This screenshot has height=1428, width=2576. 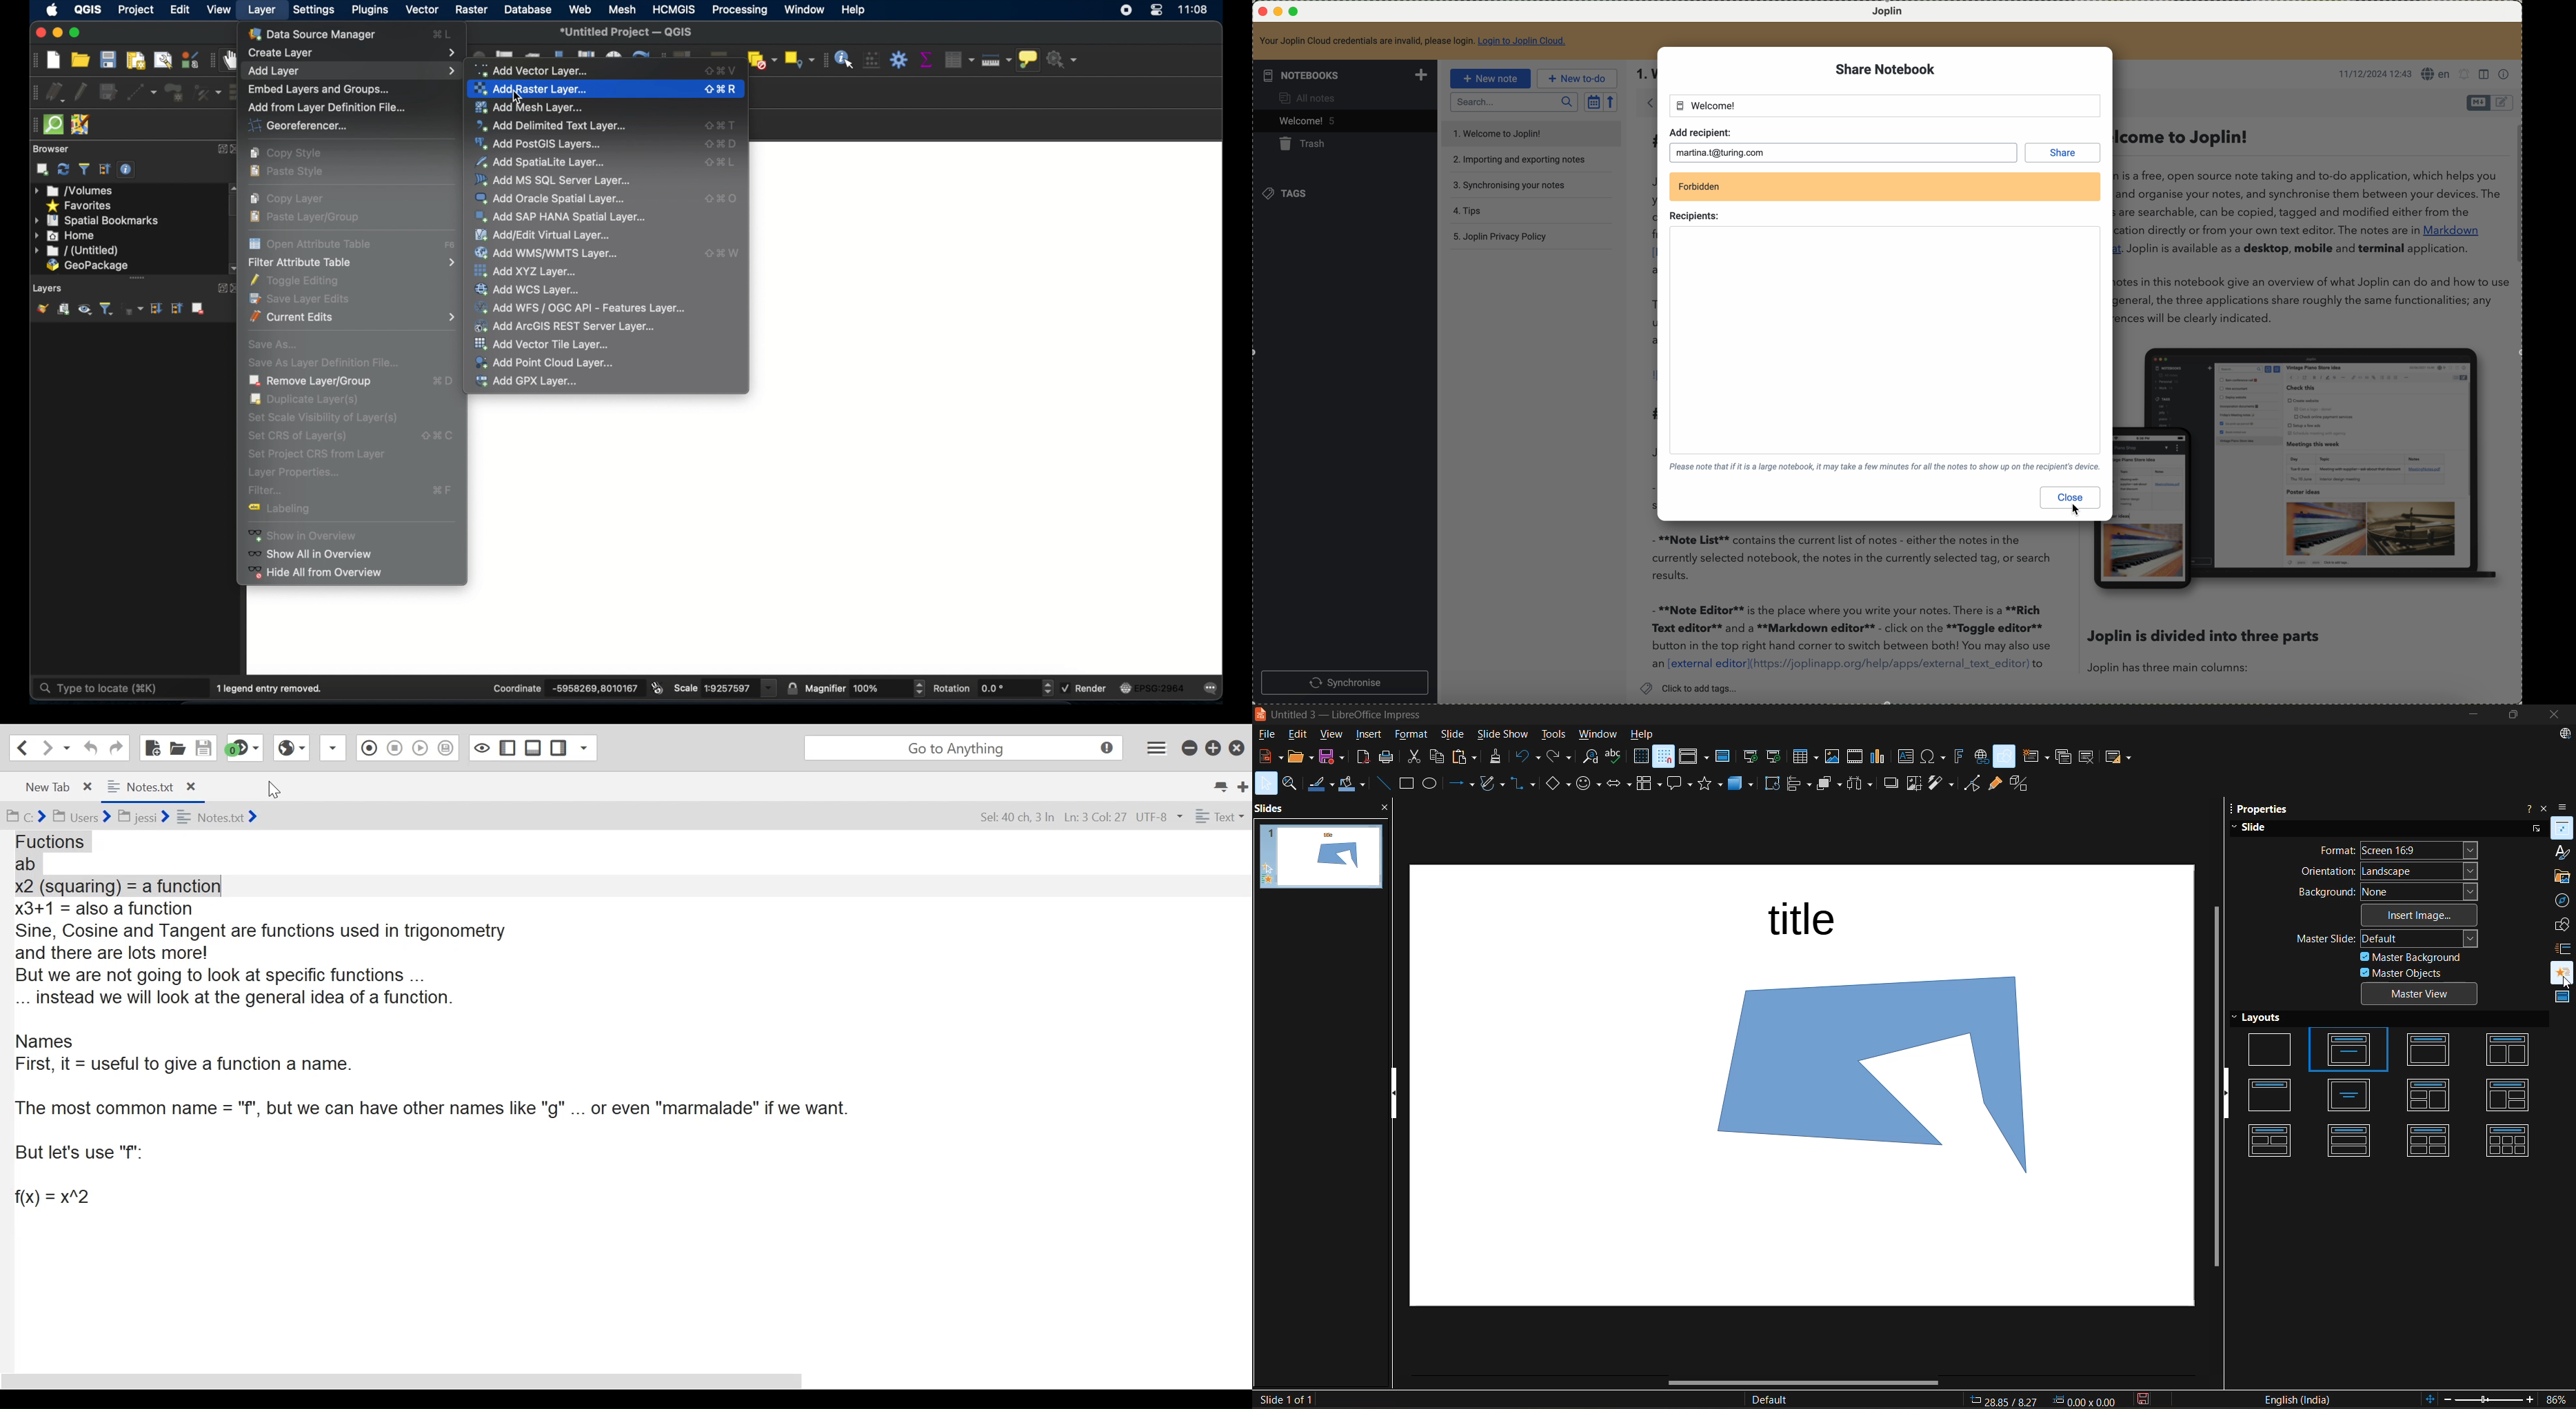 What do you see at coordinates (1995, 784) in the screenshot?
I see `show gluepoint functions` at bounding box center [1995, 784].